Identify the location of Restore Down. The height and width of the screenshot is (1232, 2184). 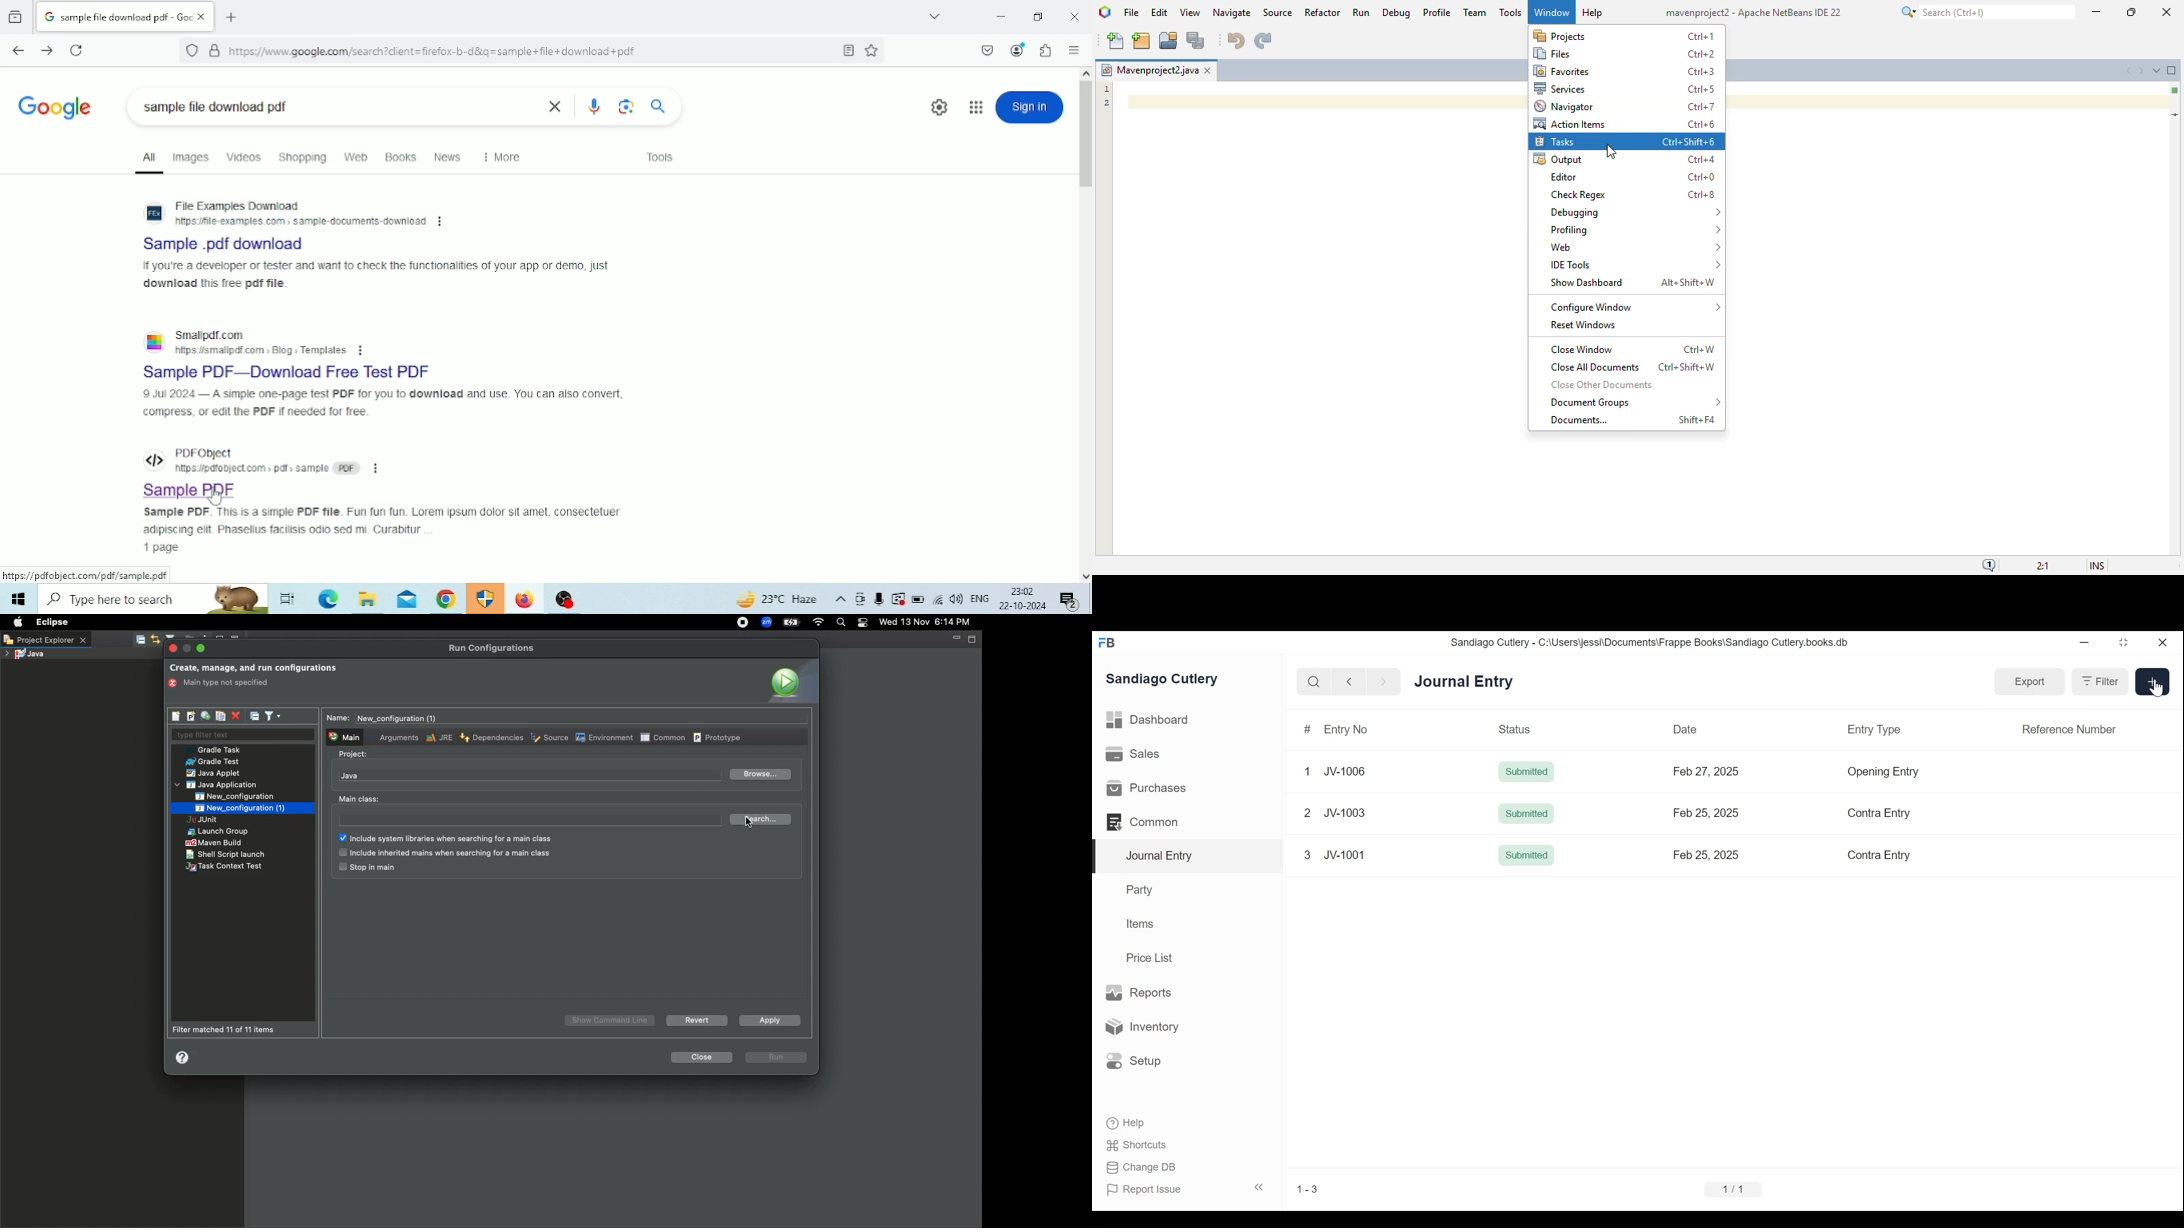
(1039, 17).